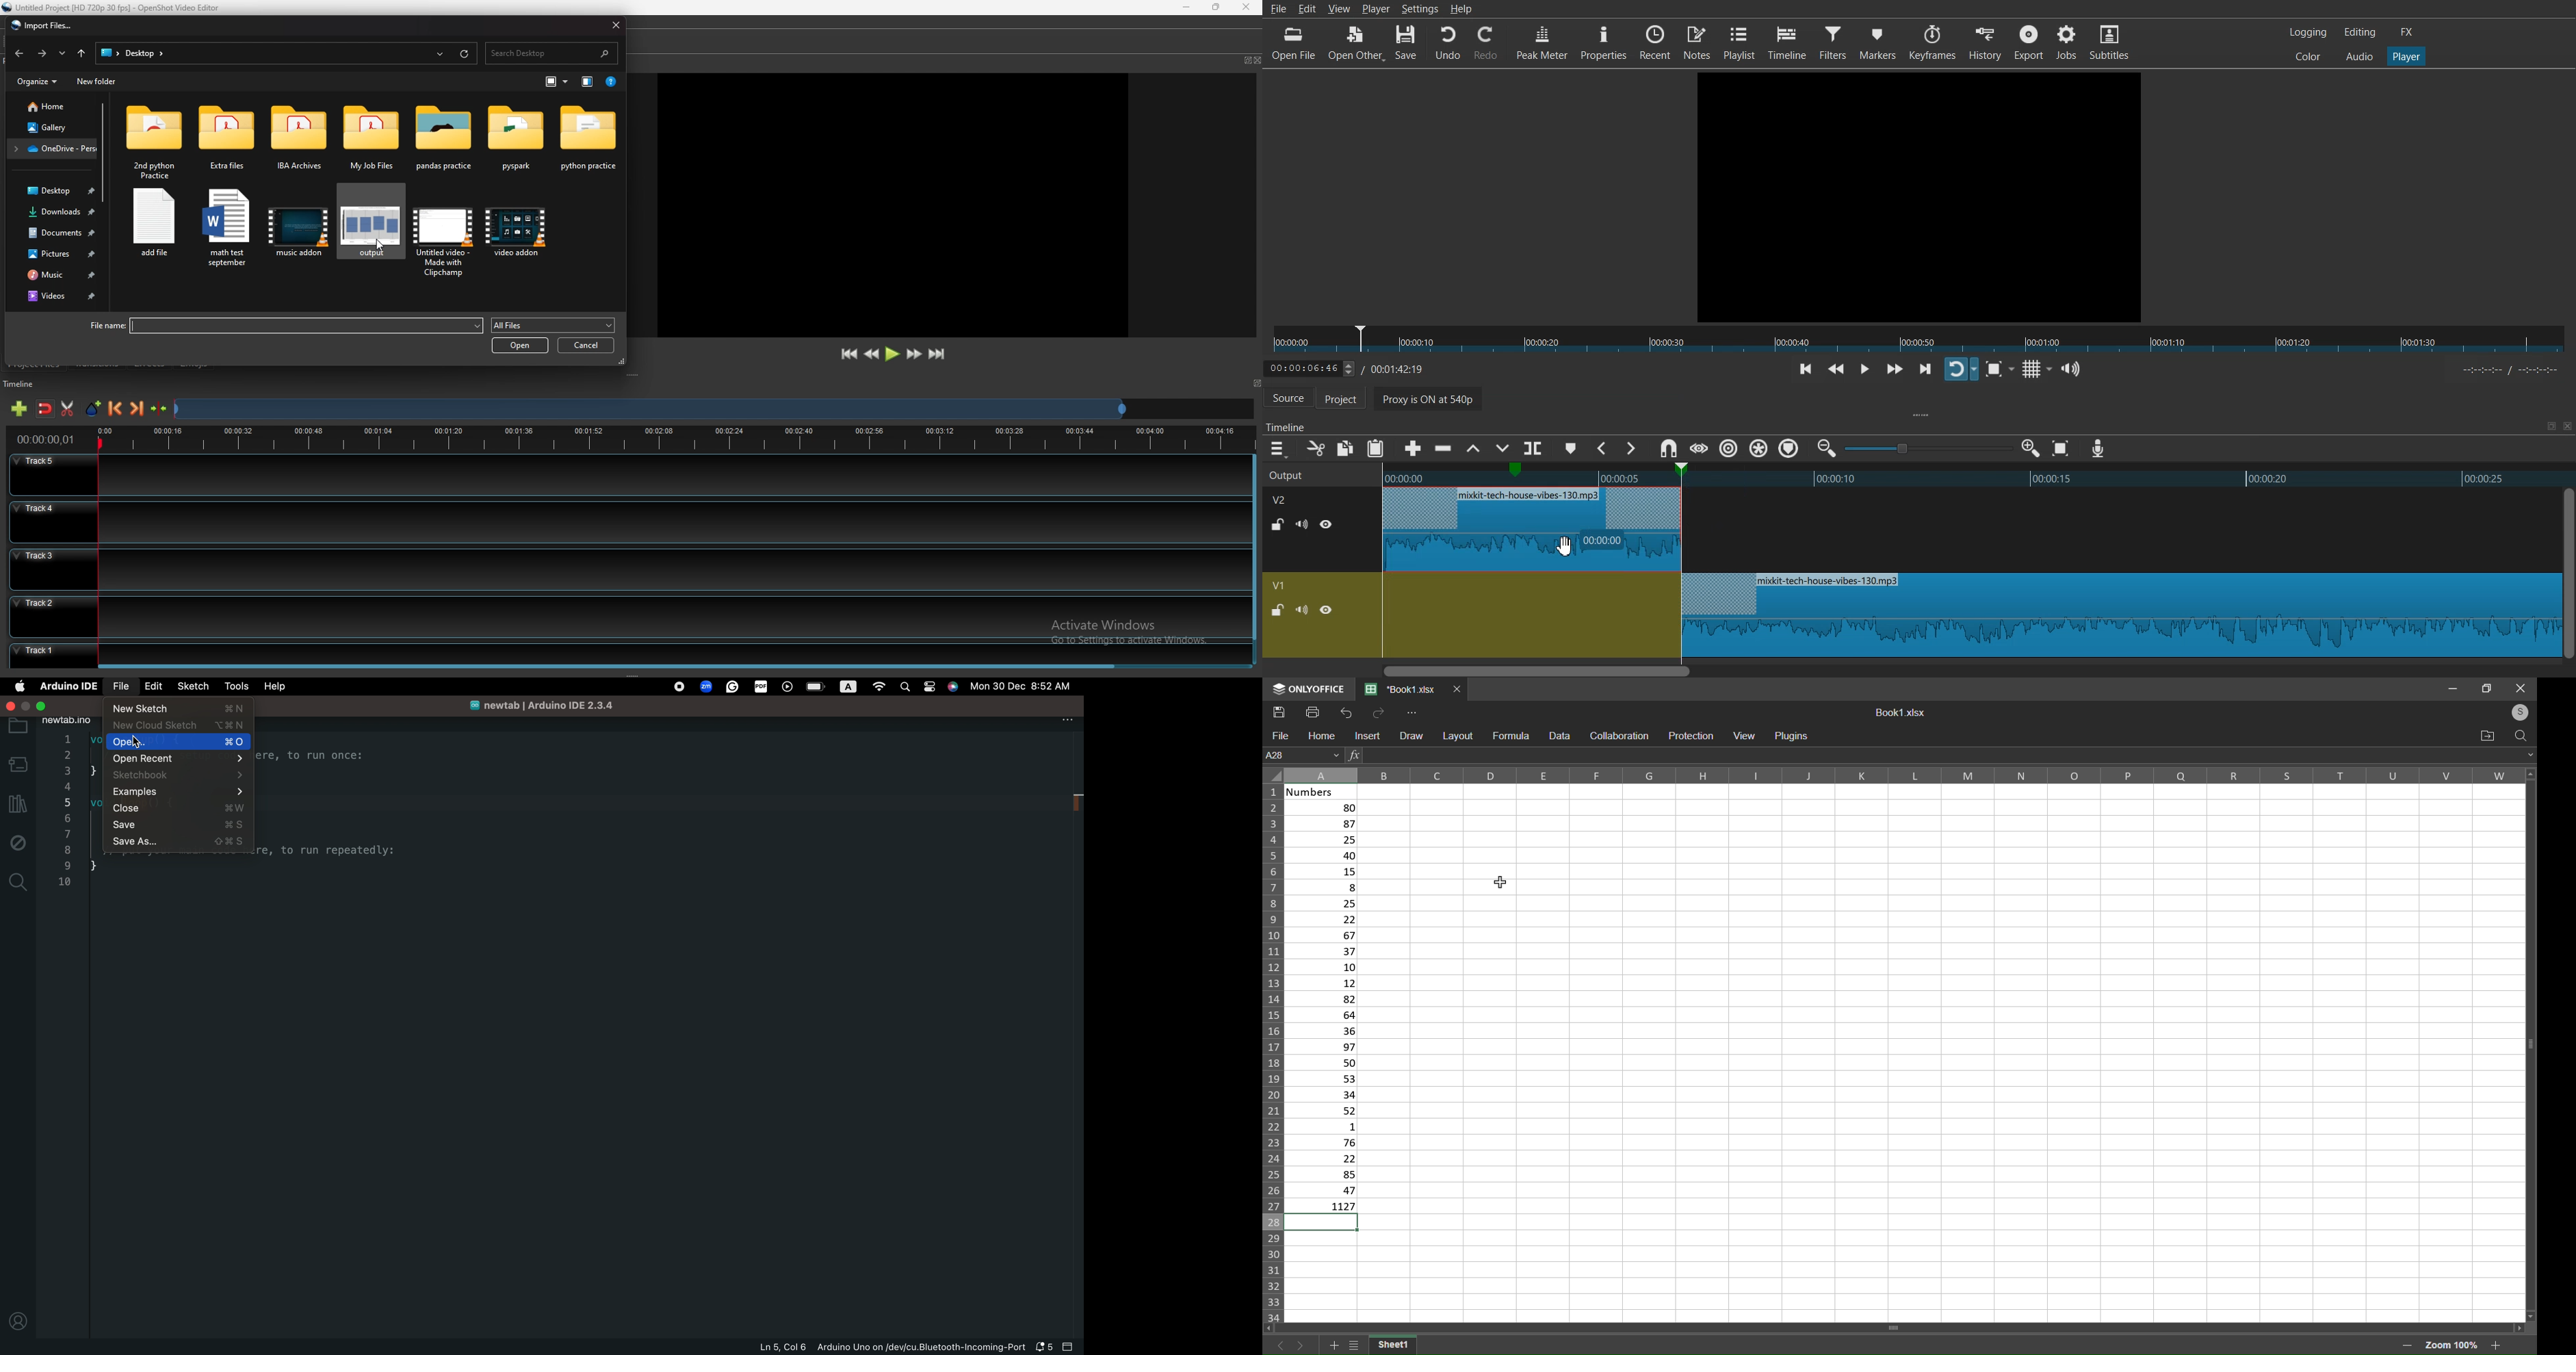 Image resolution: width=2576 pixels, height=1372 pixels. What do you see at coordinates (160, 408) in the screenshot?
I see `centre timeline` at bounding box center [160, 408].